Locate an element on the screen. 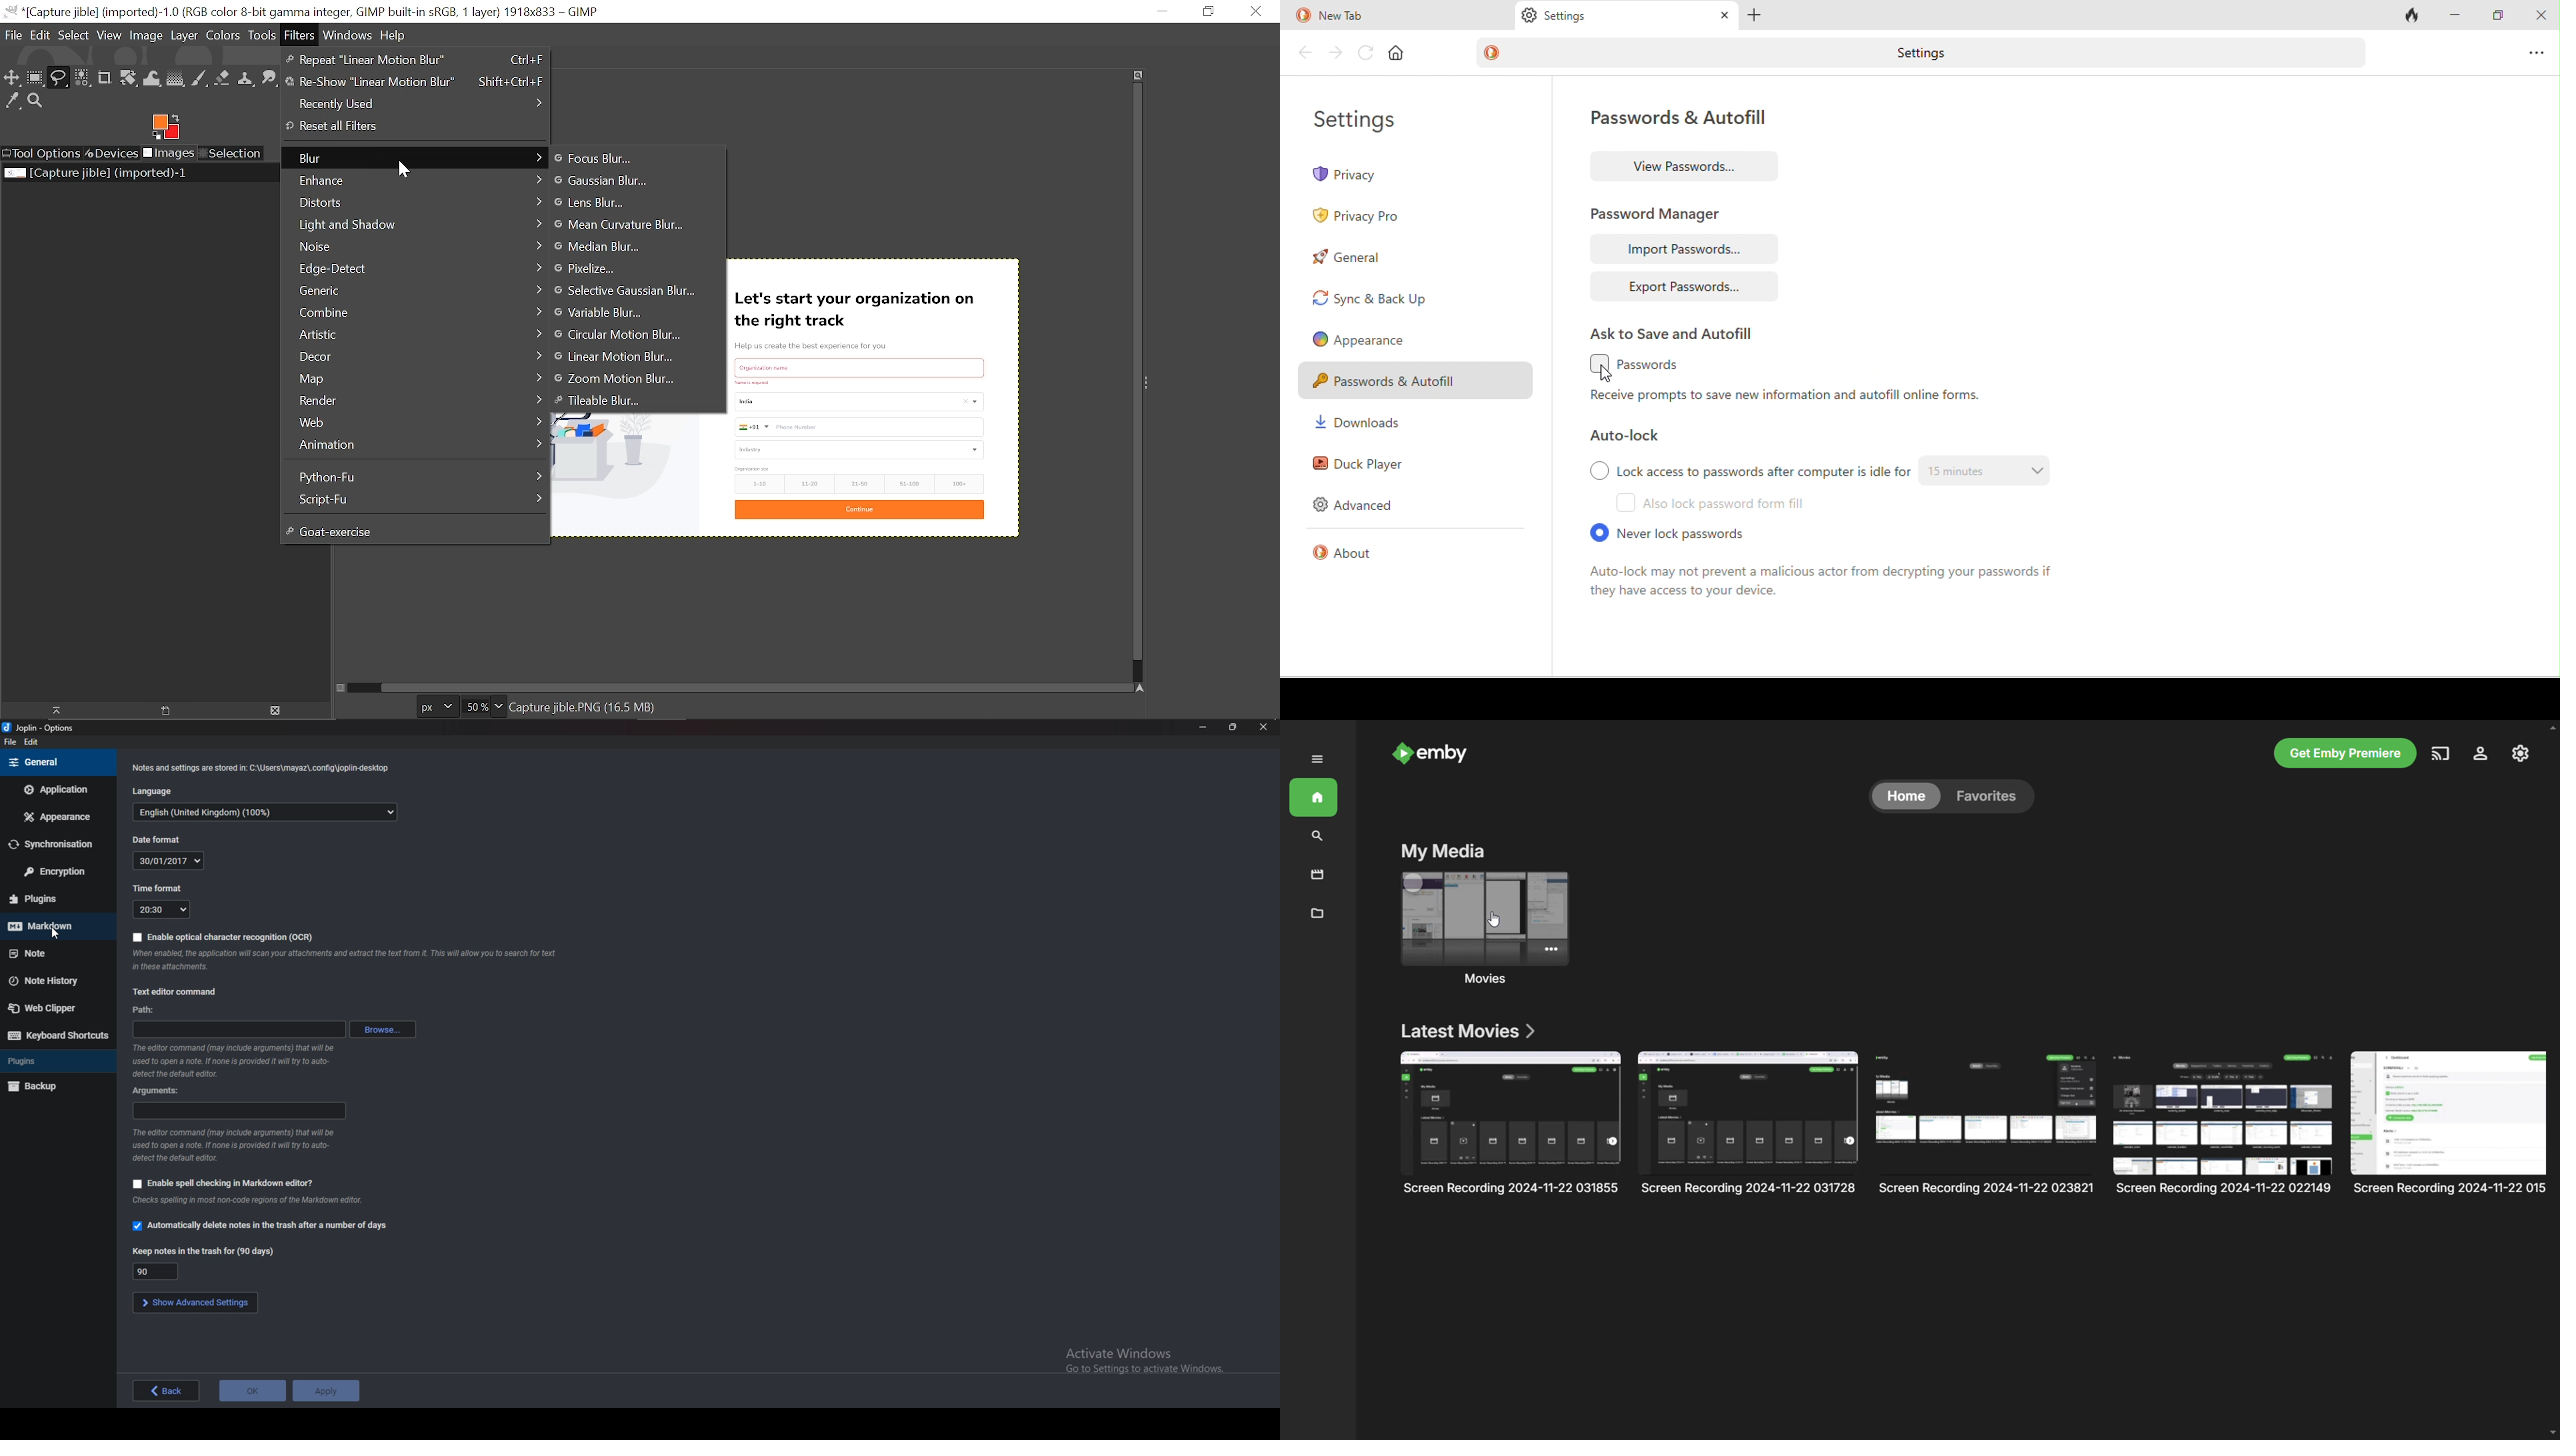  Tool options is located at coordinates (41, 154).